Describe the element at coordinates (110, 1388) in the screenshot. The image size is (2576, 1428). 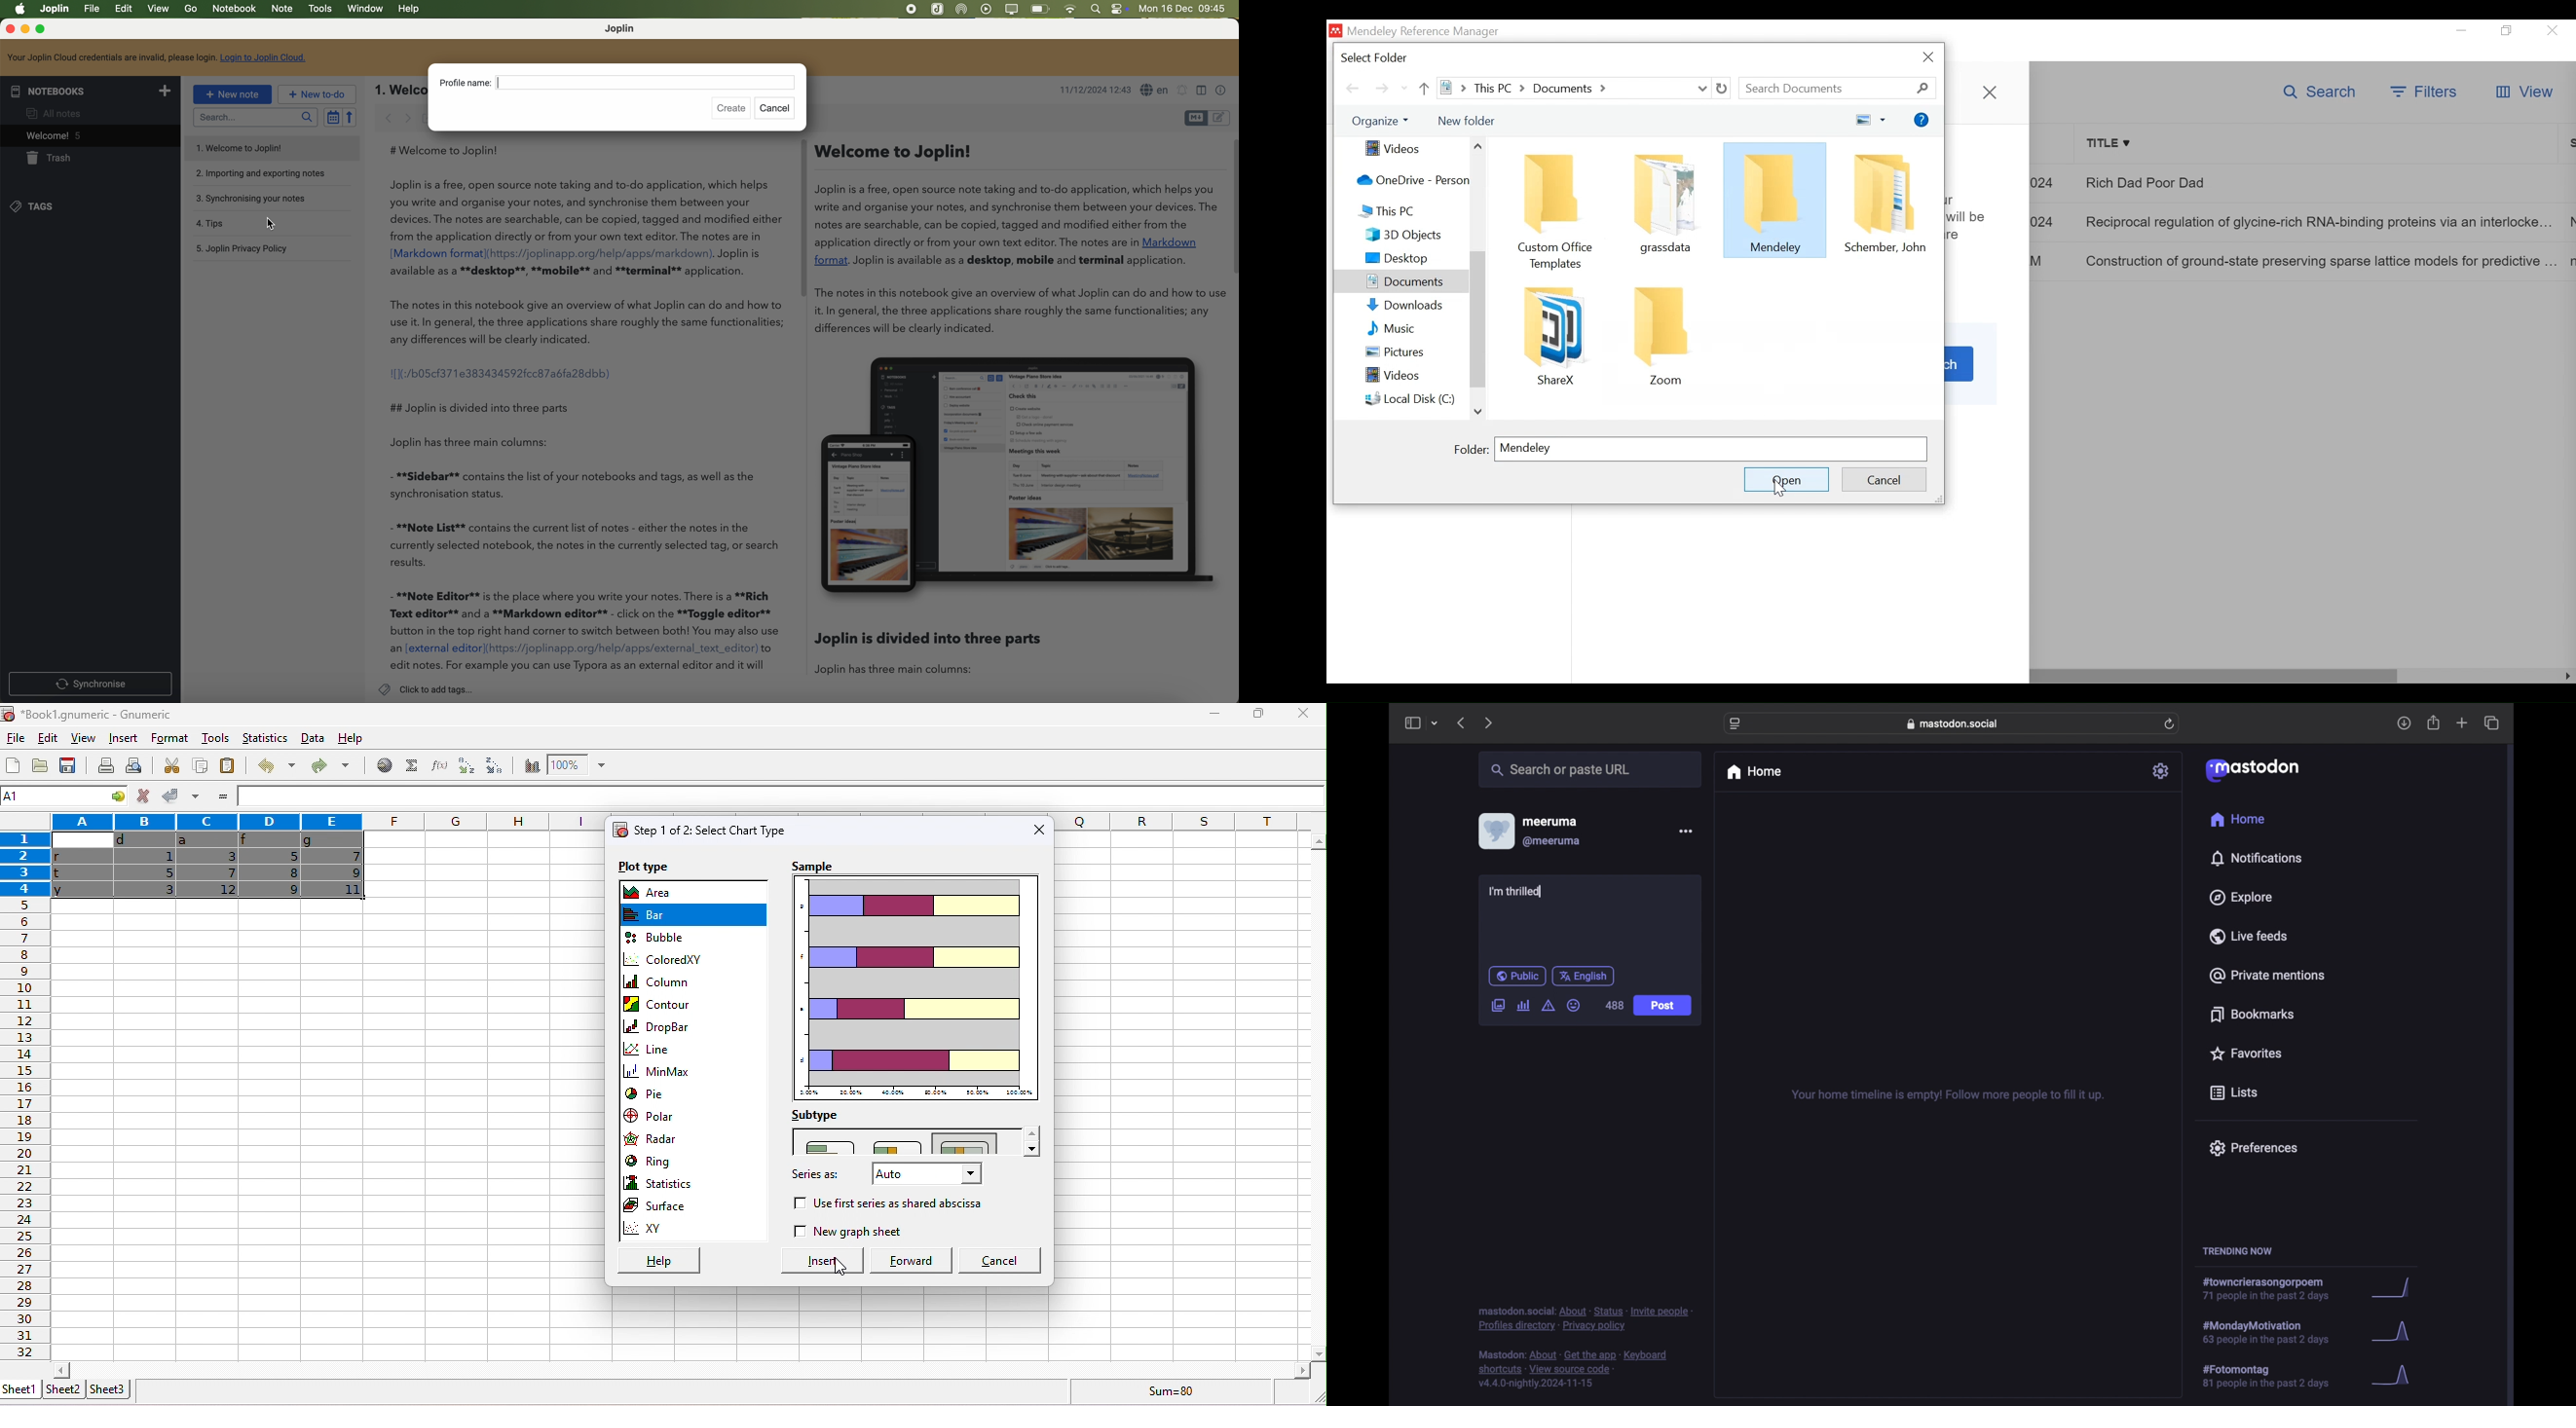
I see `sheet3` at that location.